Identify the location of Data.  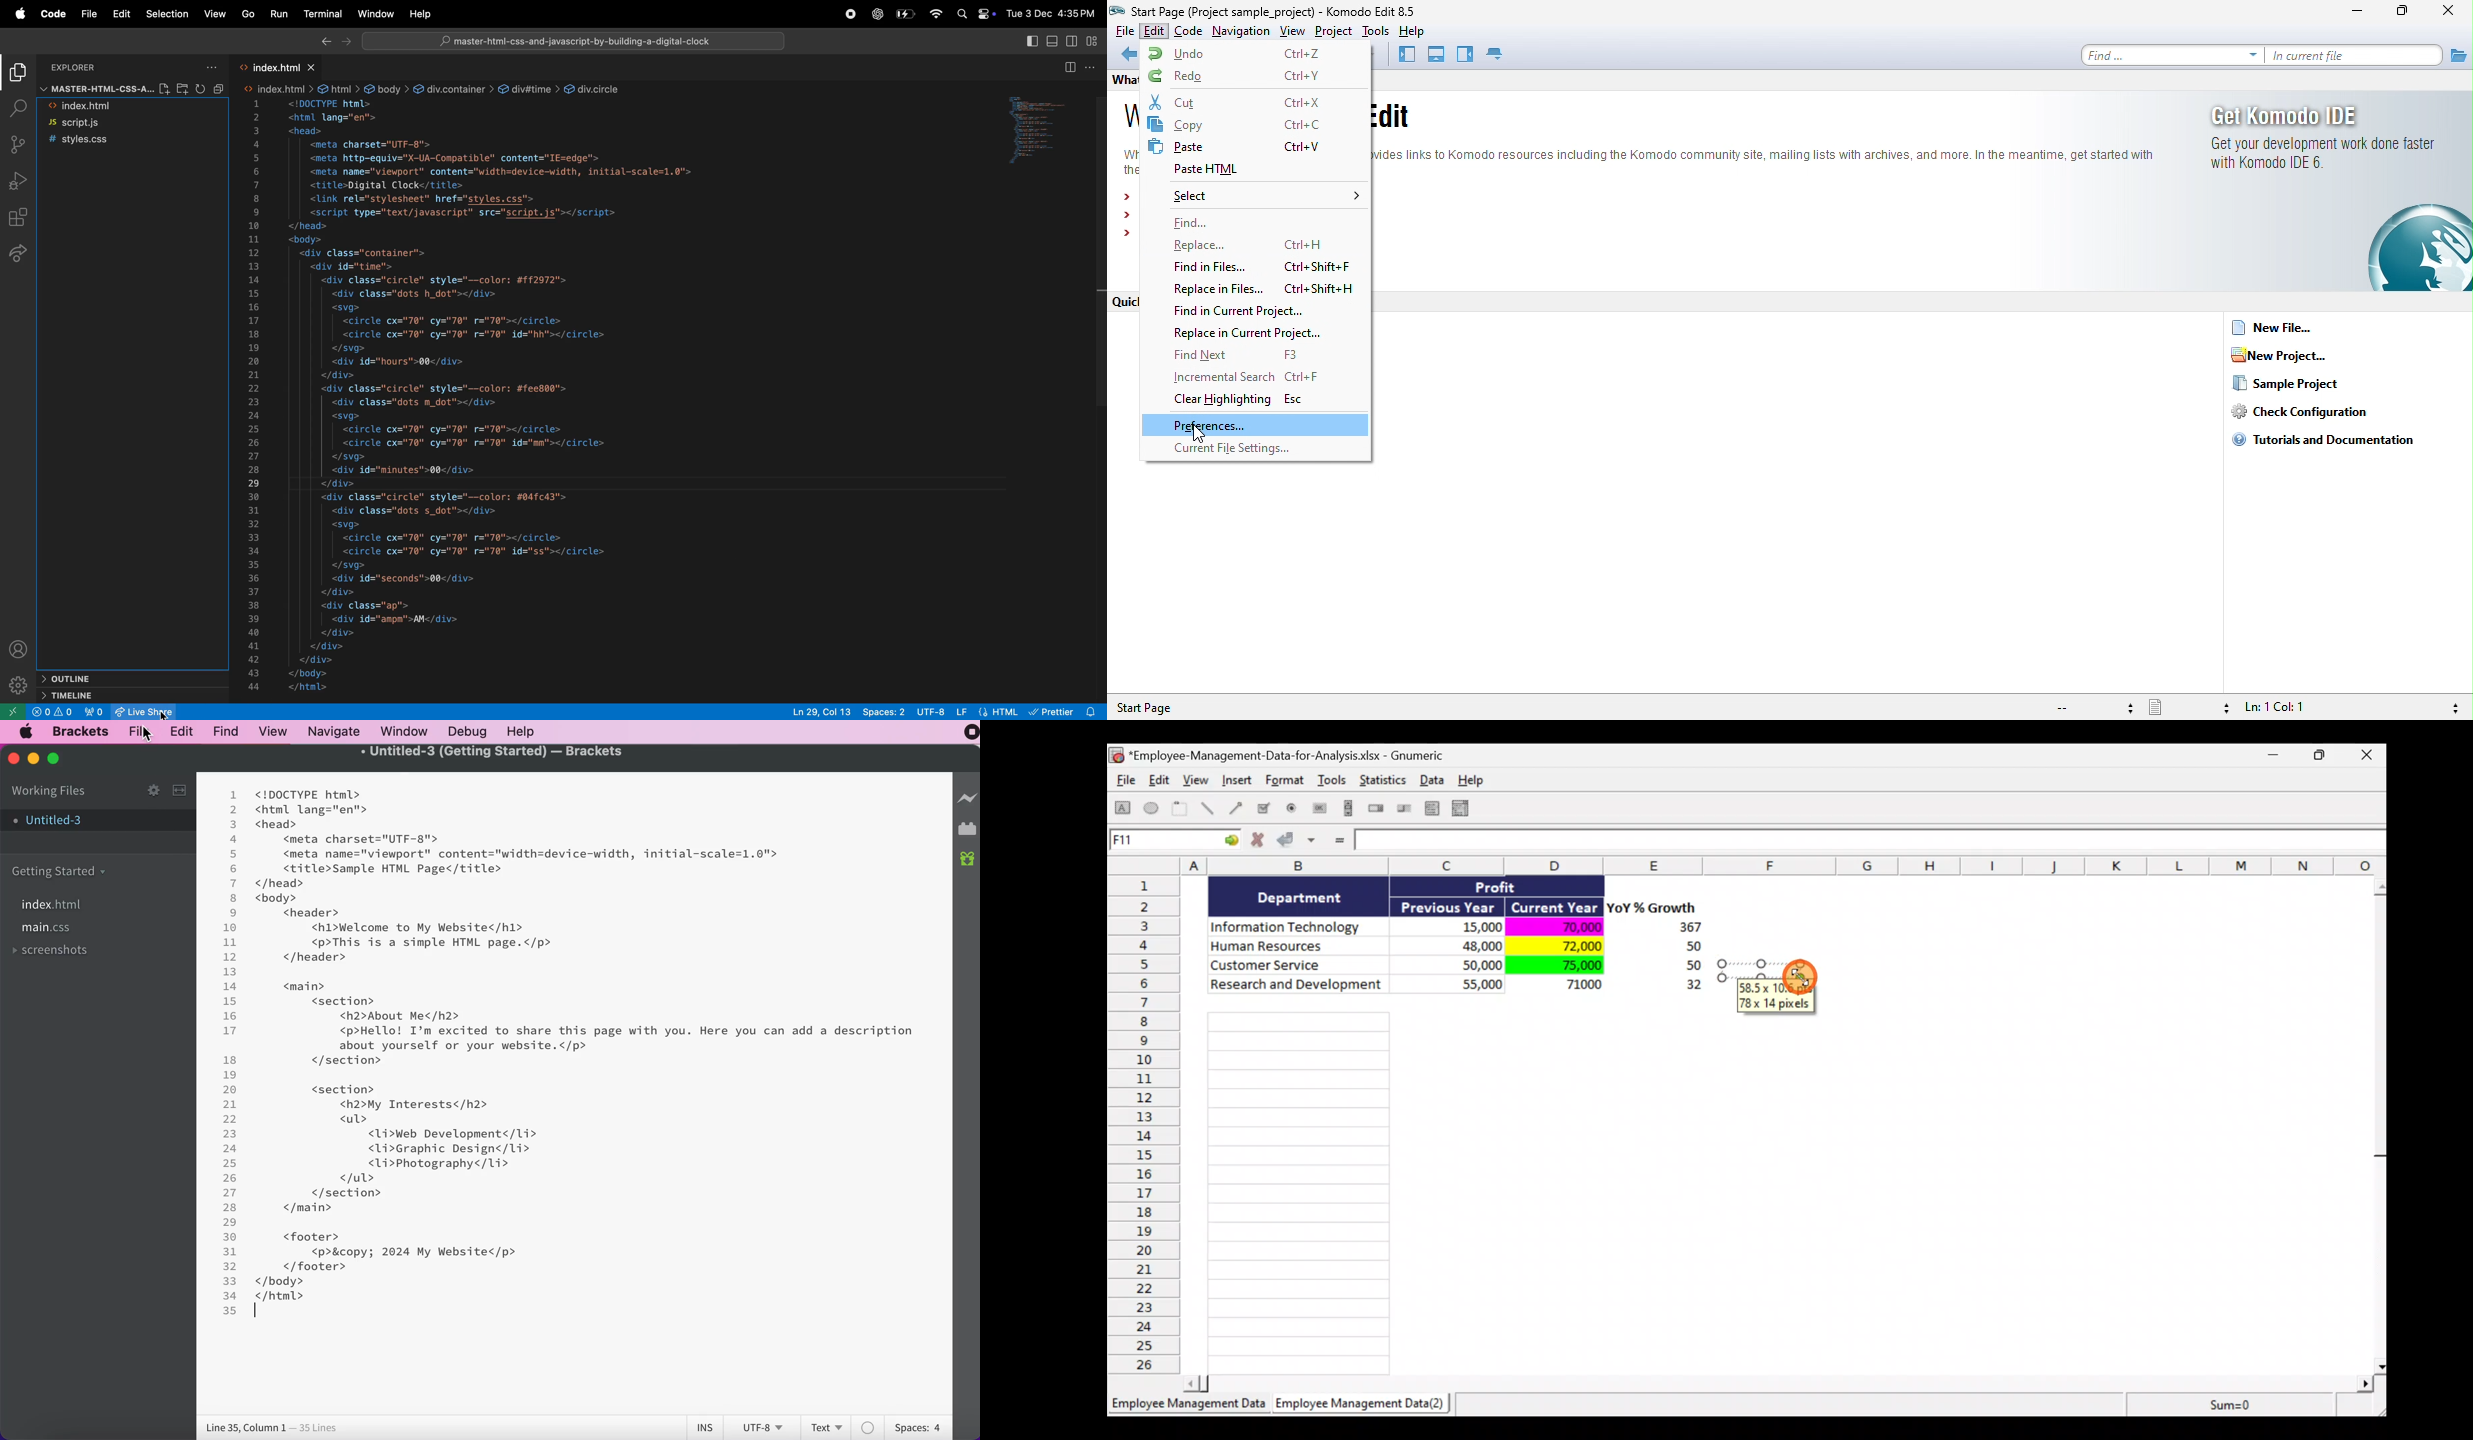
(1436, 779).